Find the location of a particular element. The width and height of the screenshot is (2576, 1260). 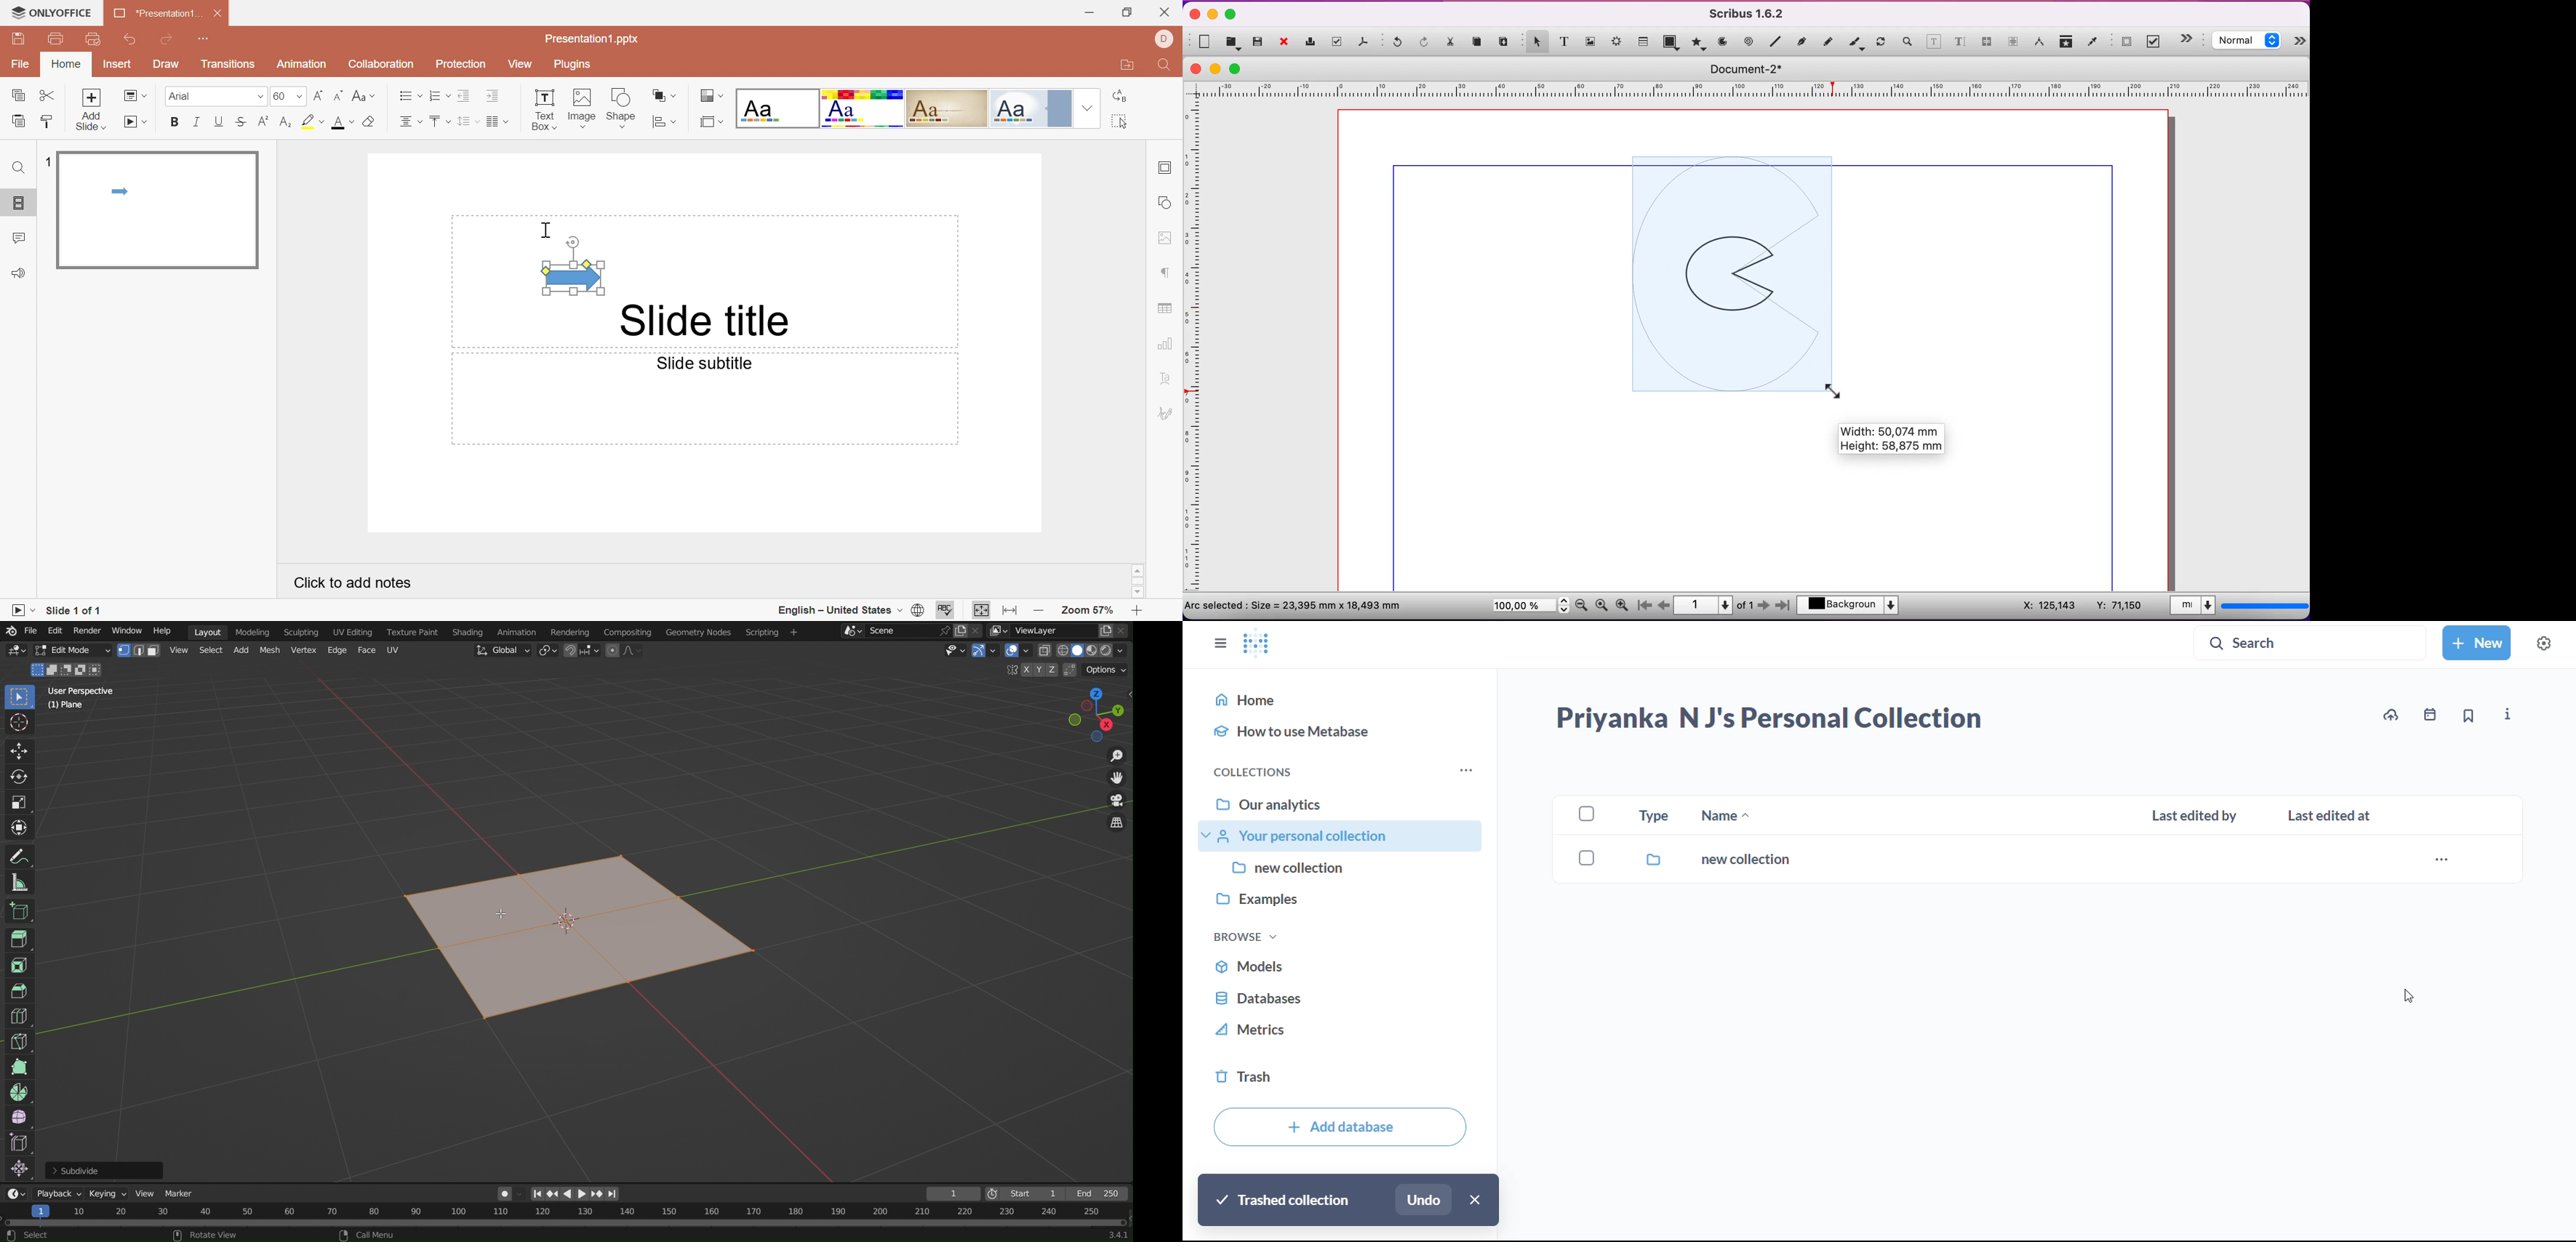

scribus is located at coordinates (1751, 14).